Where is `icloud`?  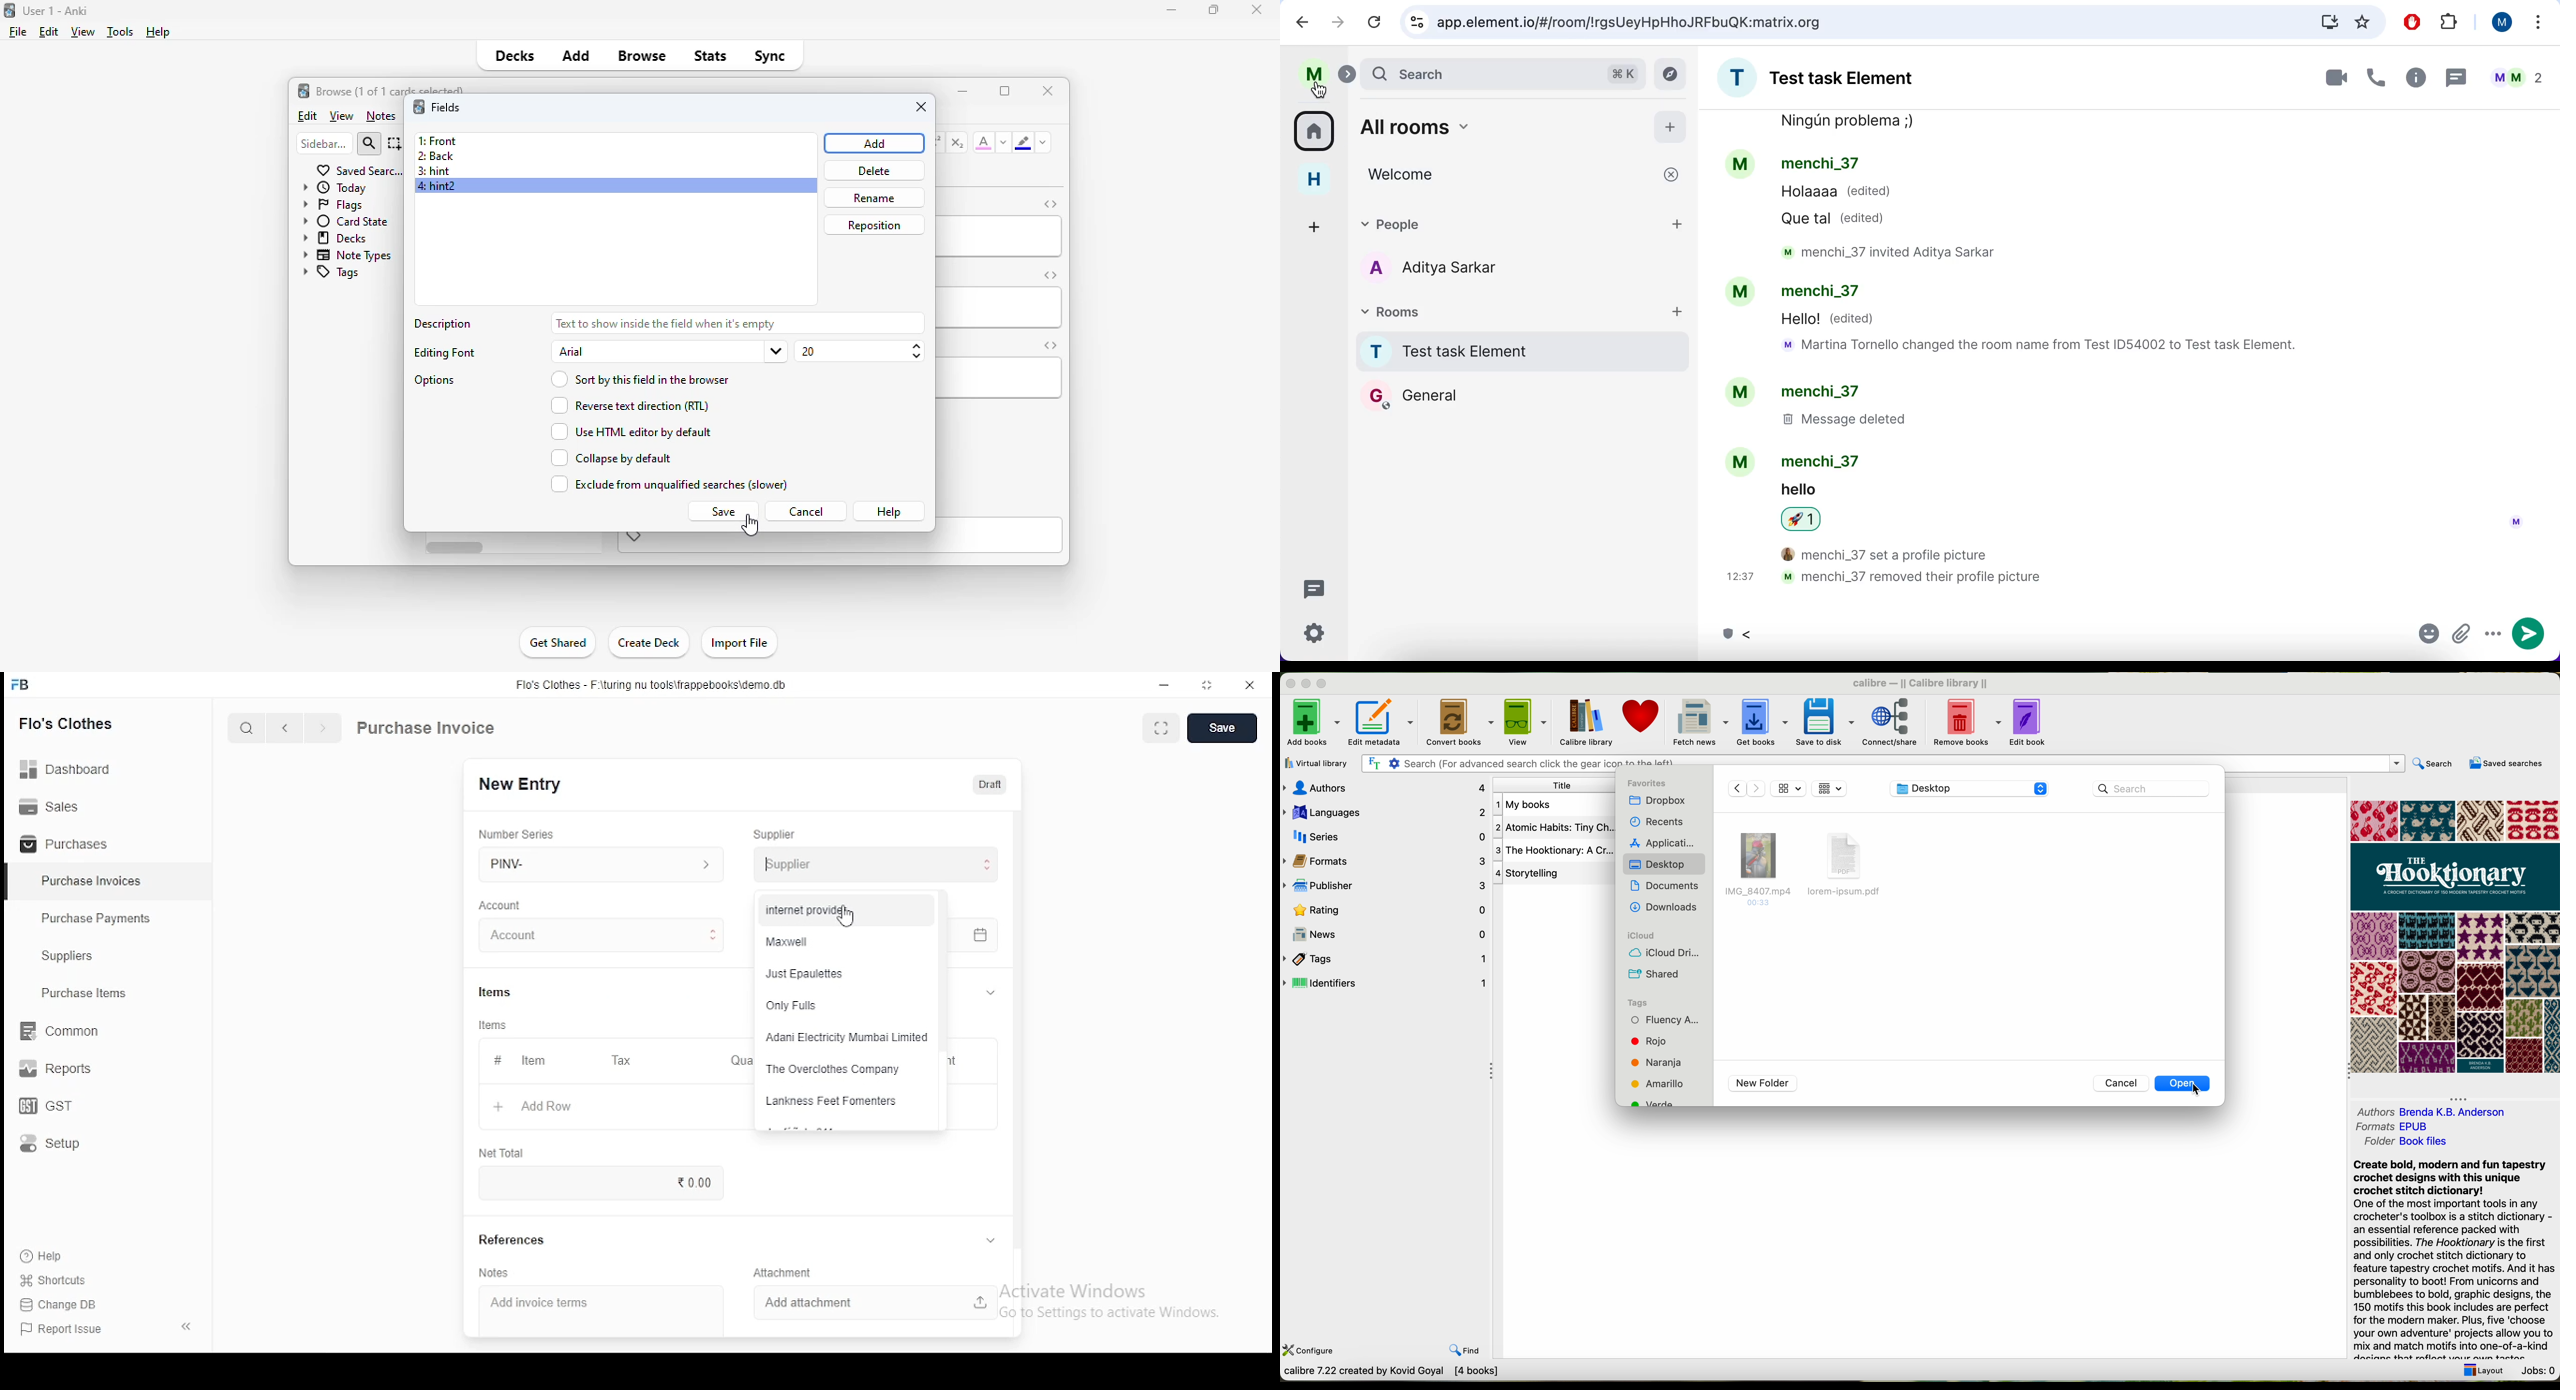
icloud is located at coordinates (1640, 934).